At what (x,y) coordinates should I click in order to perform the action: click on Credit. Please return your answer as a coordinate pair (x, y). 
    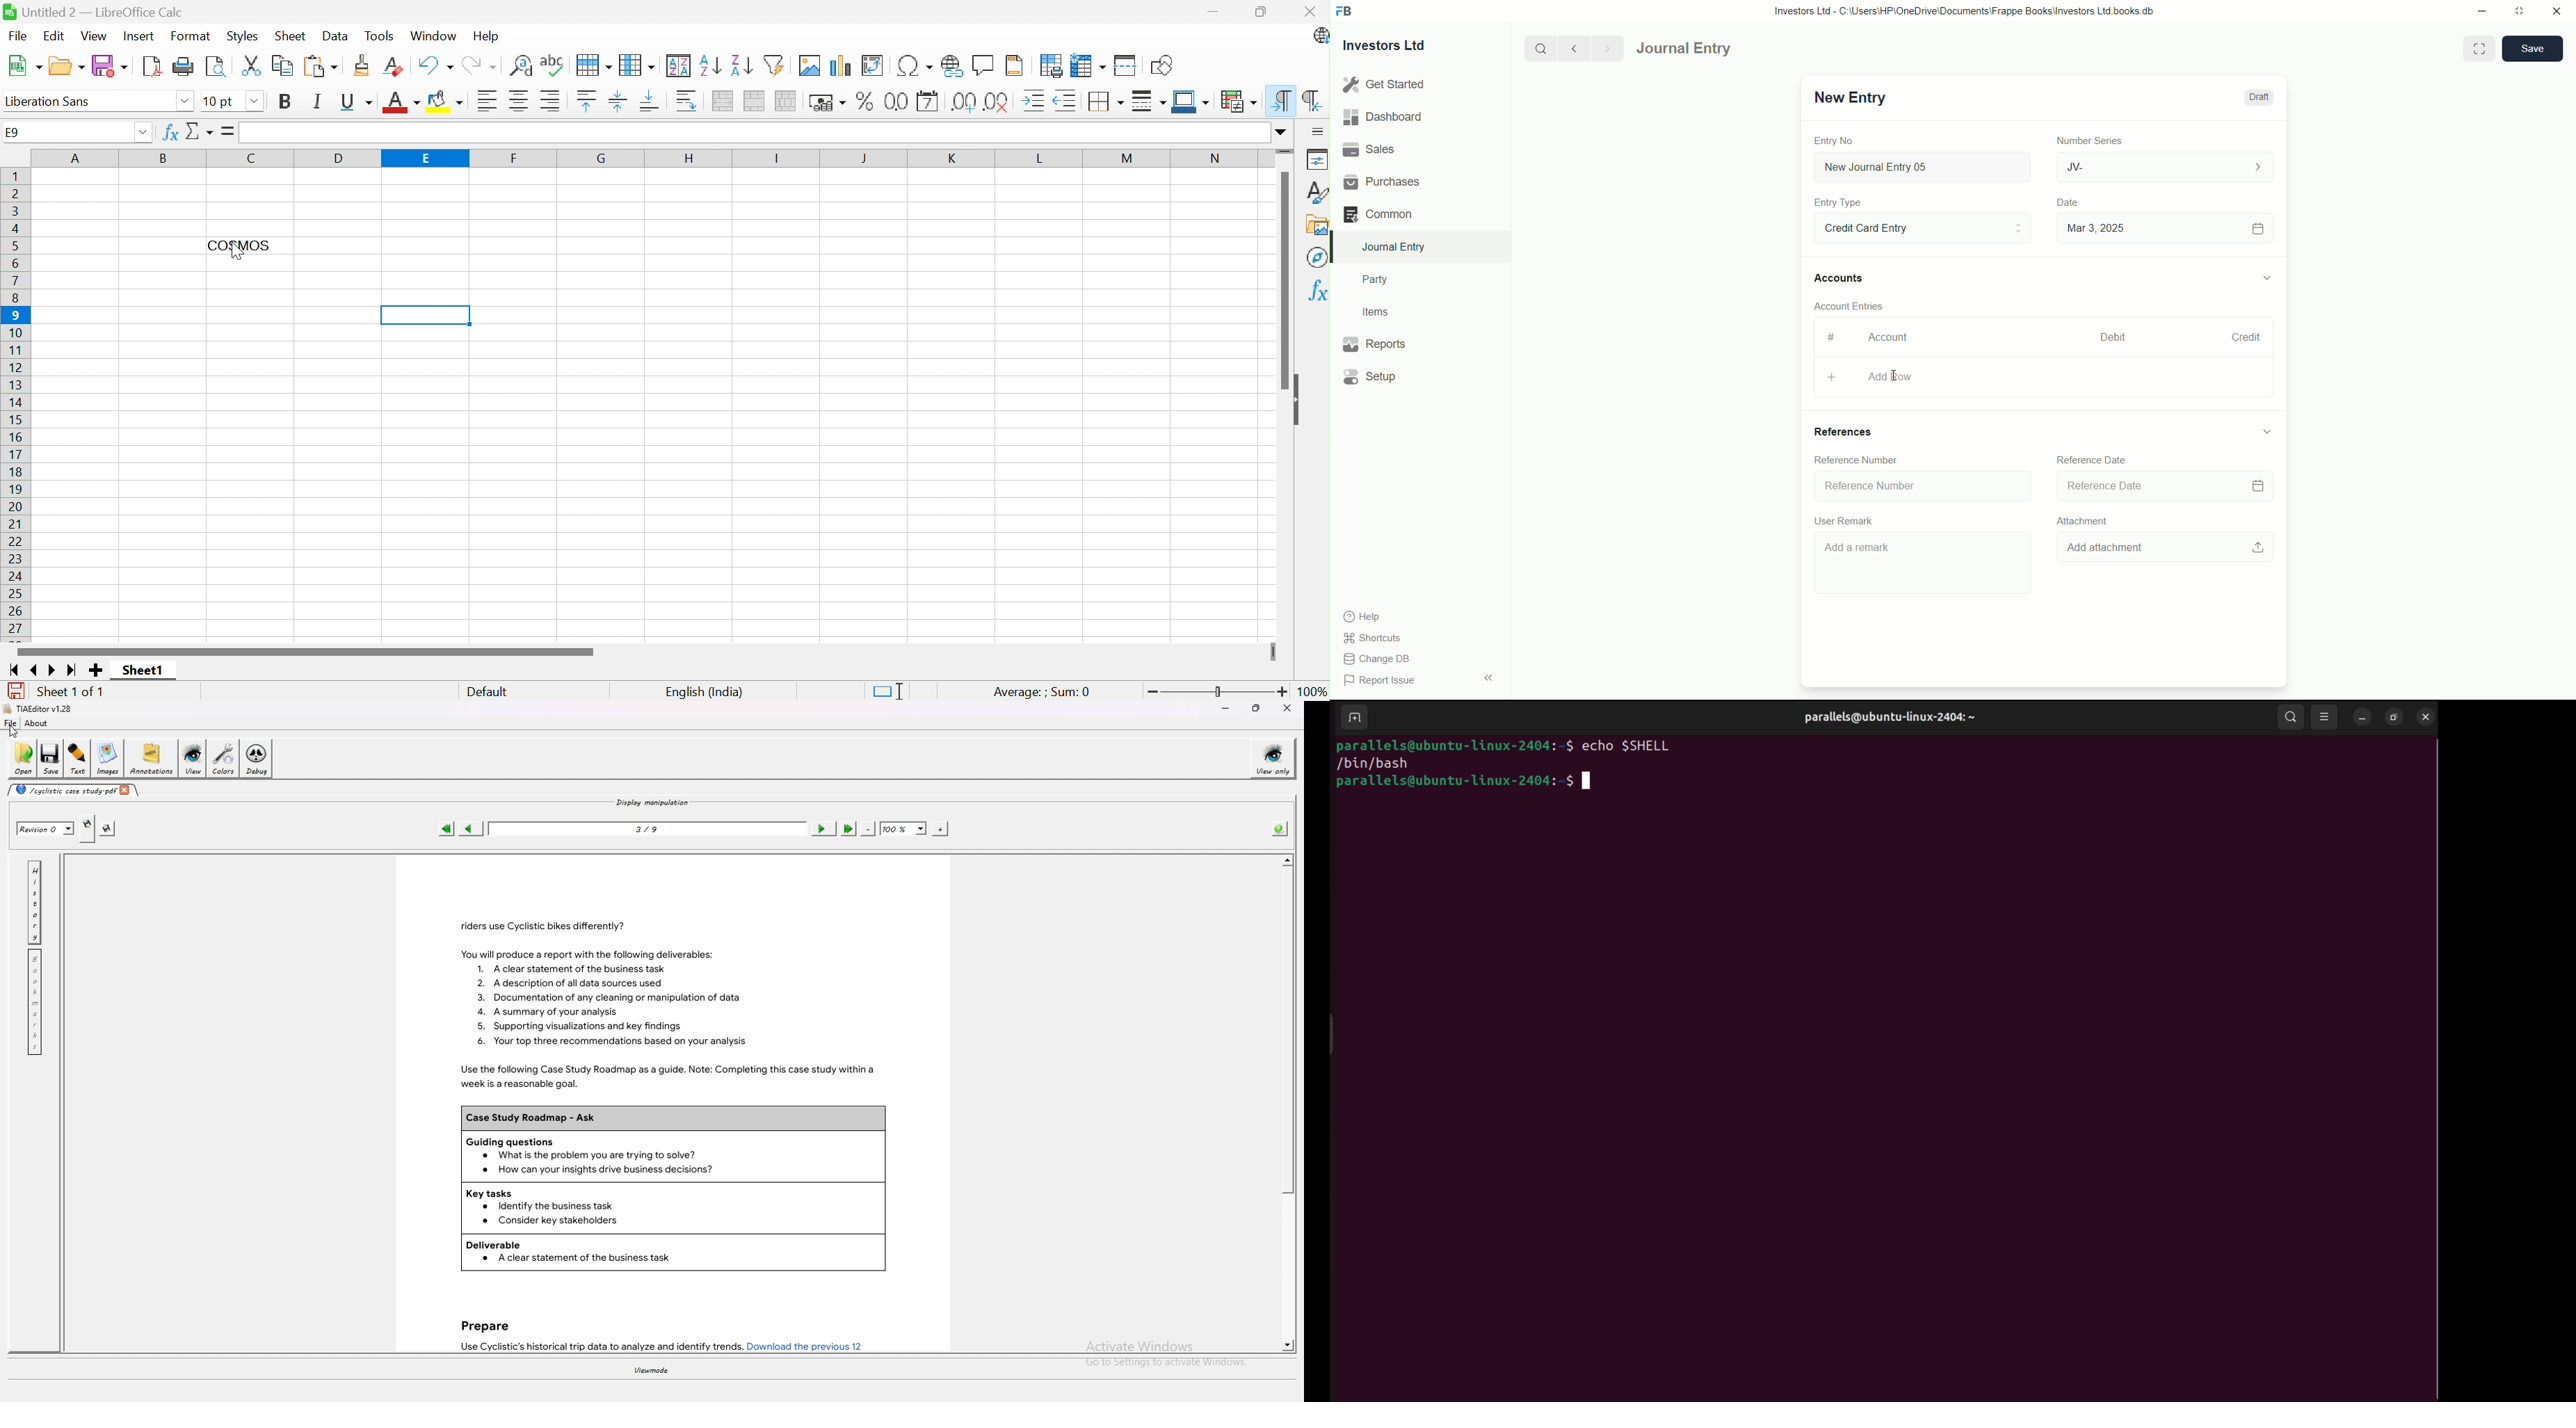
    Looking at the image, I should click on (2240, 338).